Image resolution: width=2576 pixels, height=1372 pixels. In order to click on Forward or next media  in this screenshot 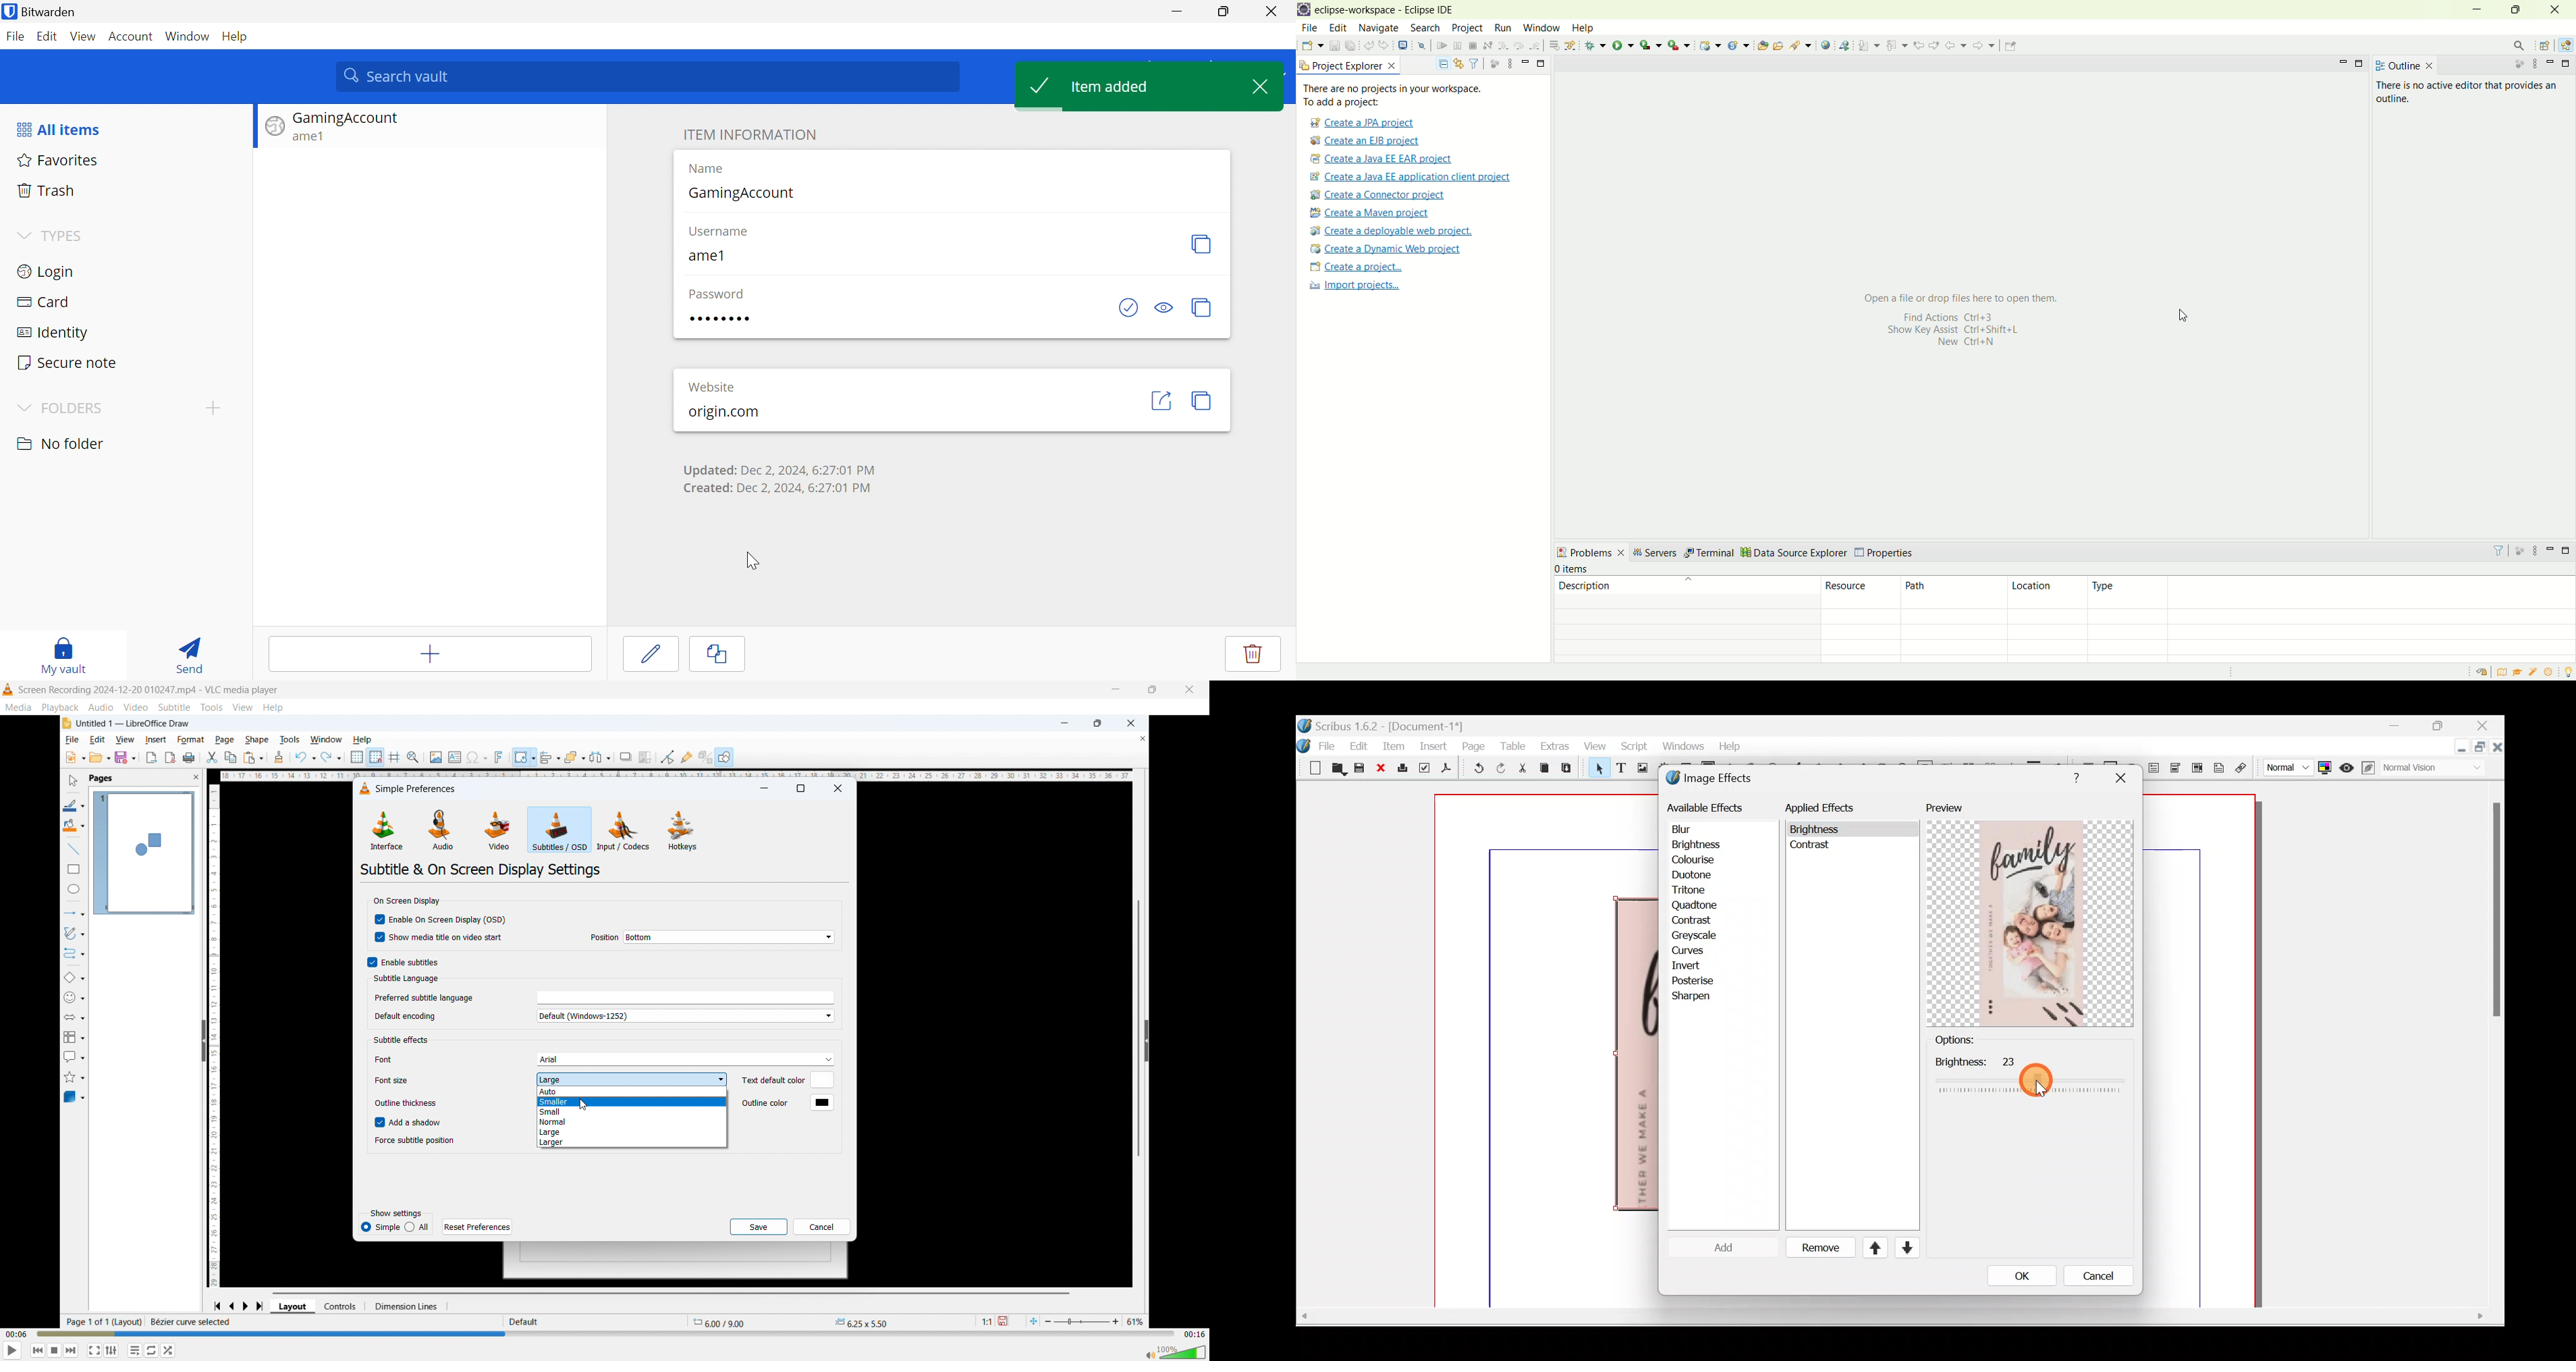, I will do `click(71, 1351)`.